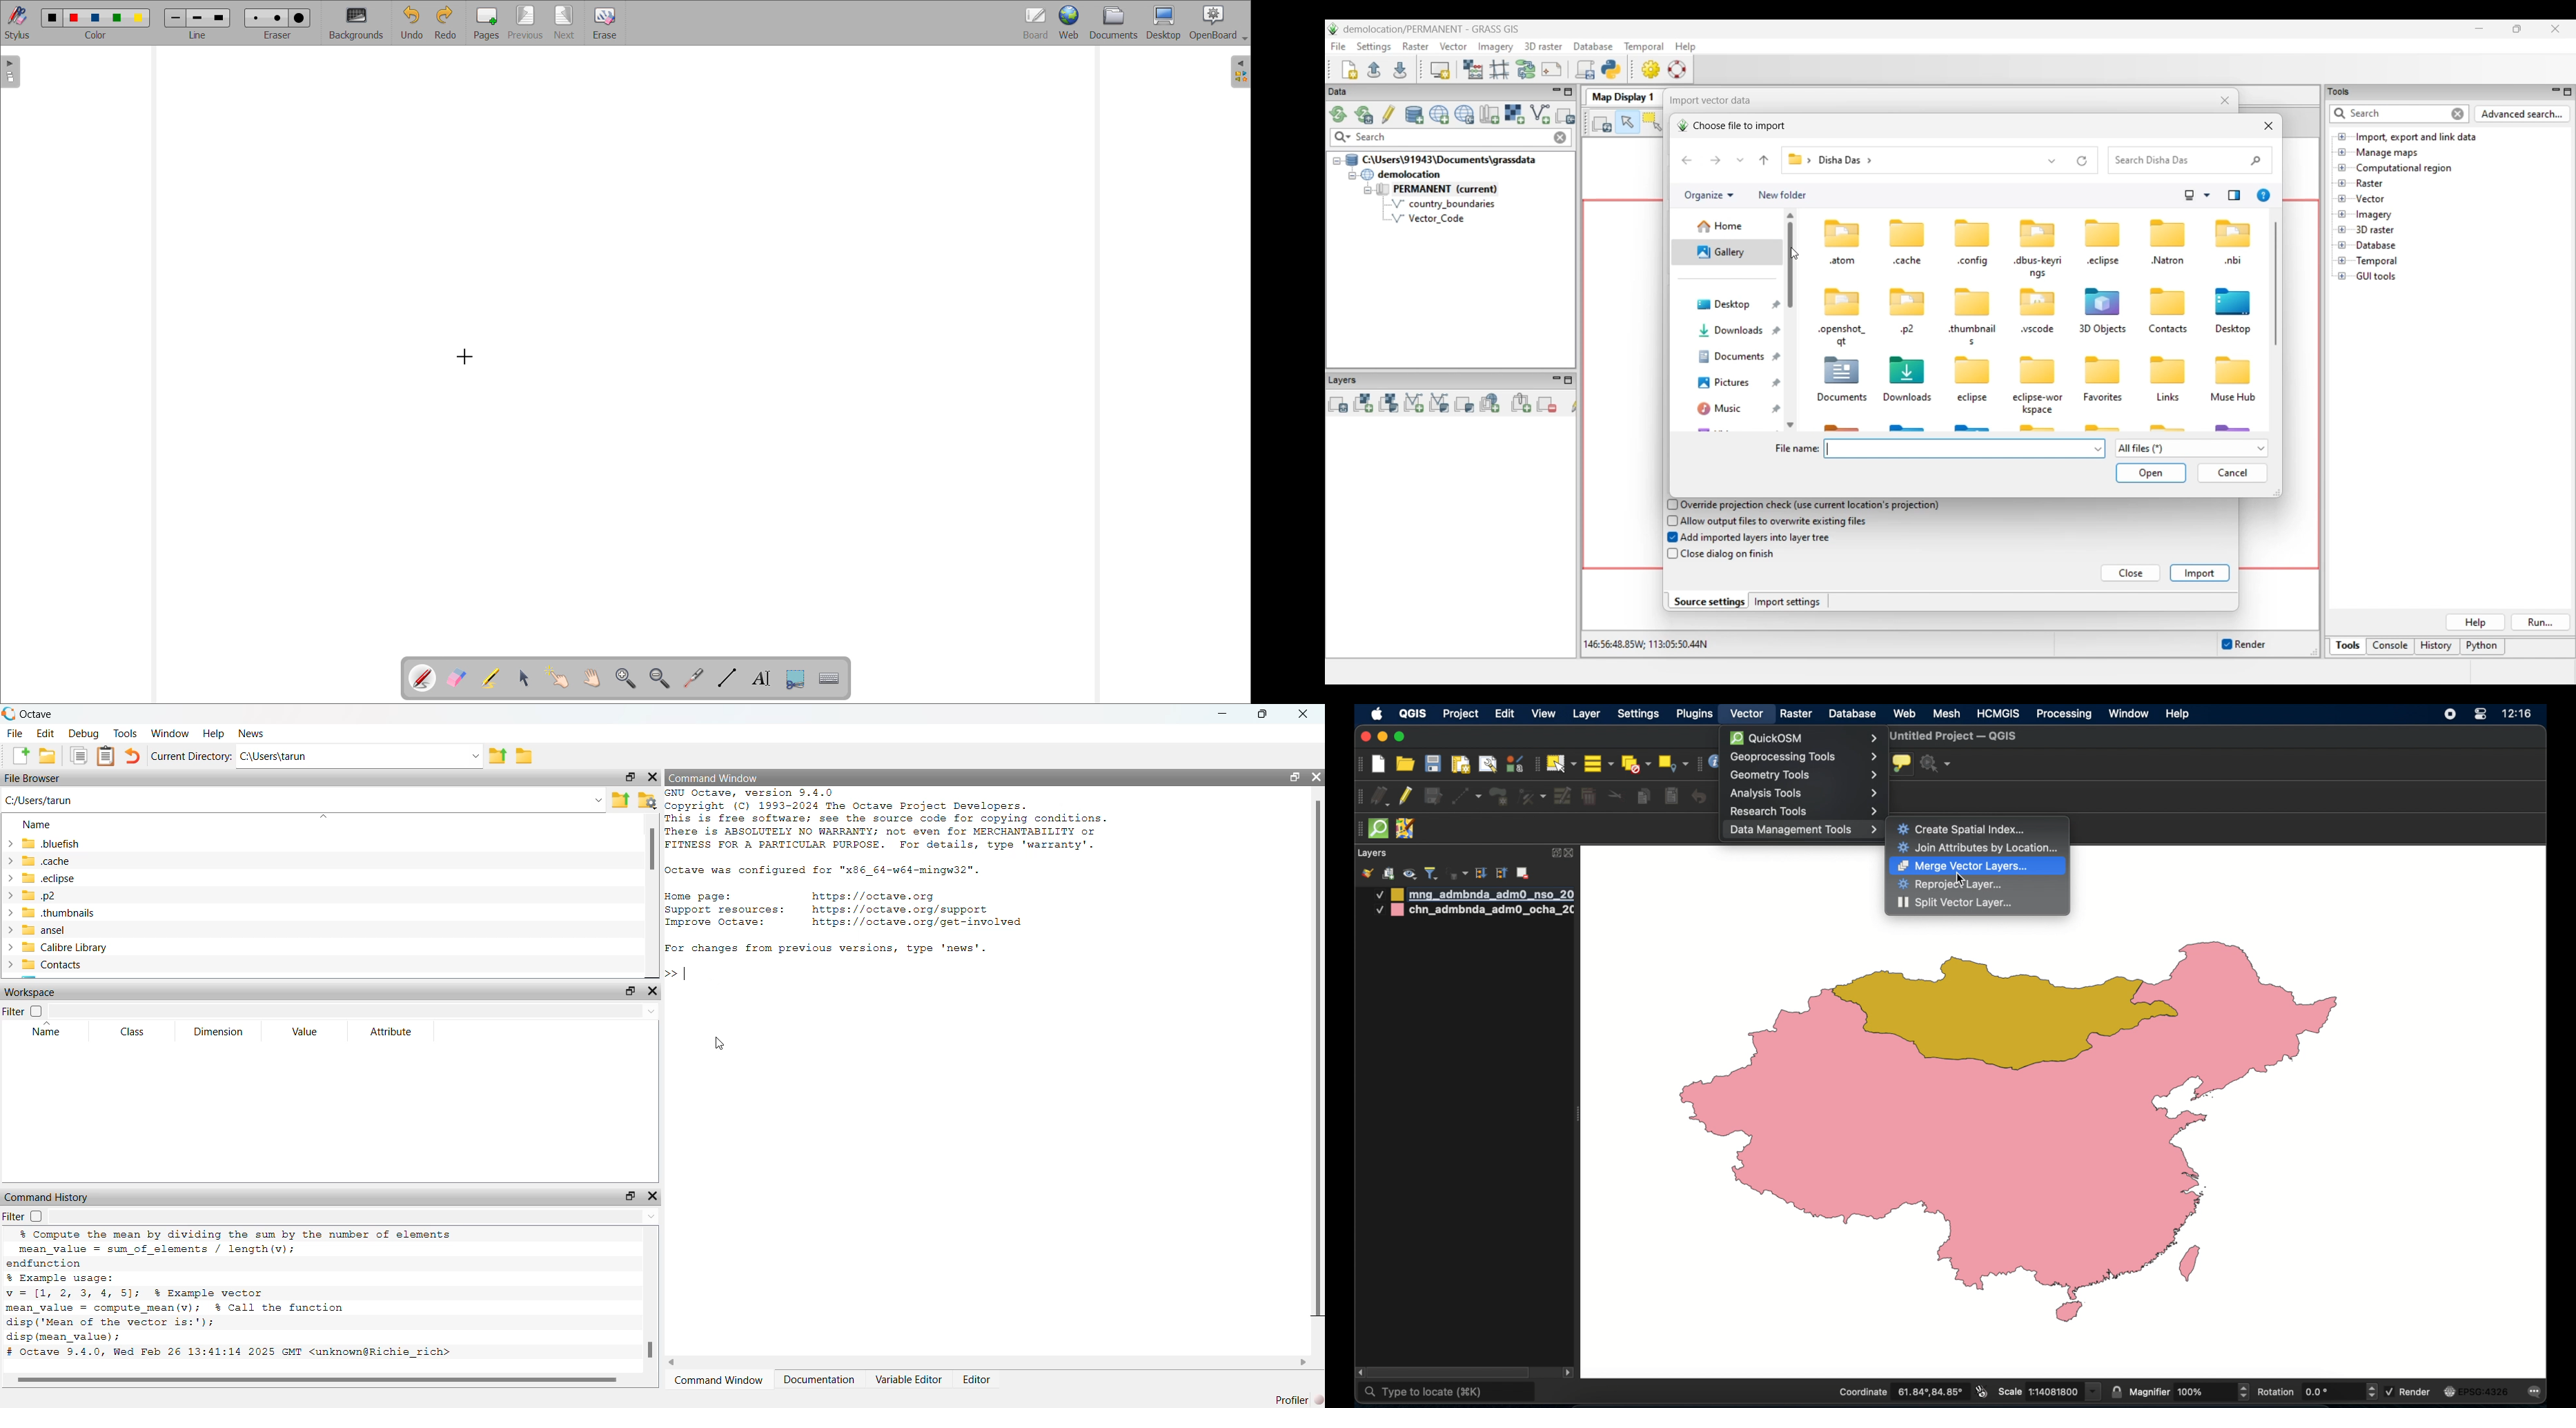 This screenshot has width=2576, height=1428. Describe the element at coordinates (1377, 714) in the screenshot. I see `apple icon` at that location.